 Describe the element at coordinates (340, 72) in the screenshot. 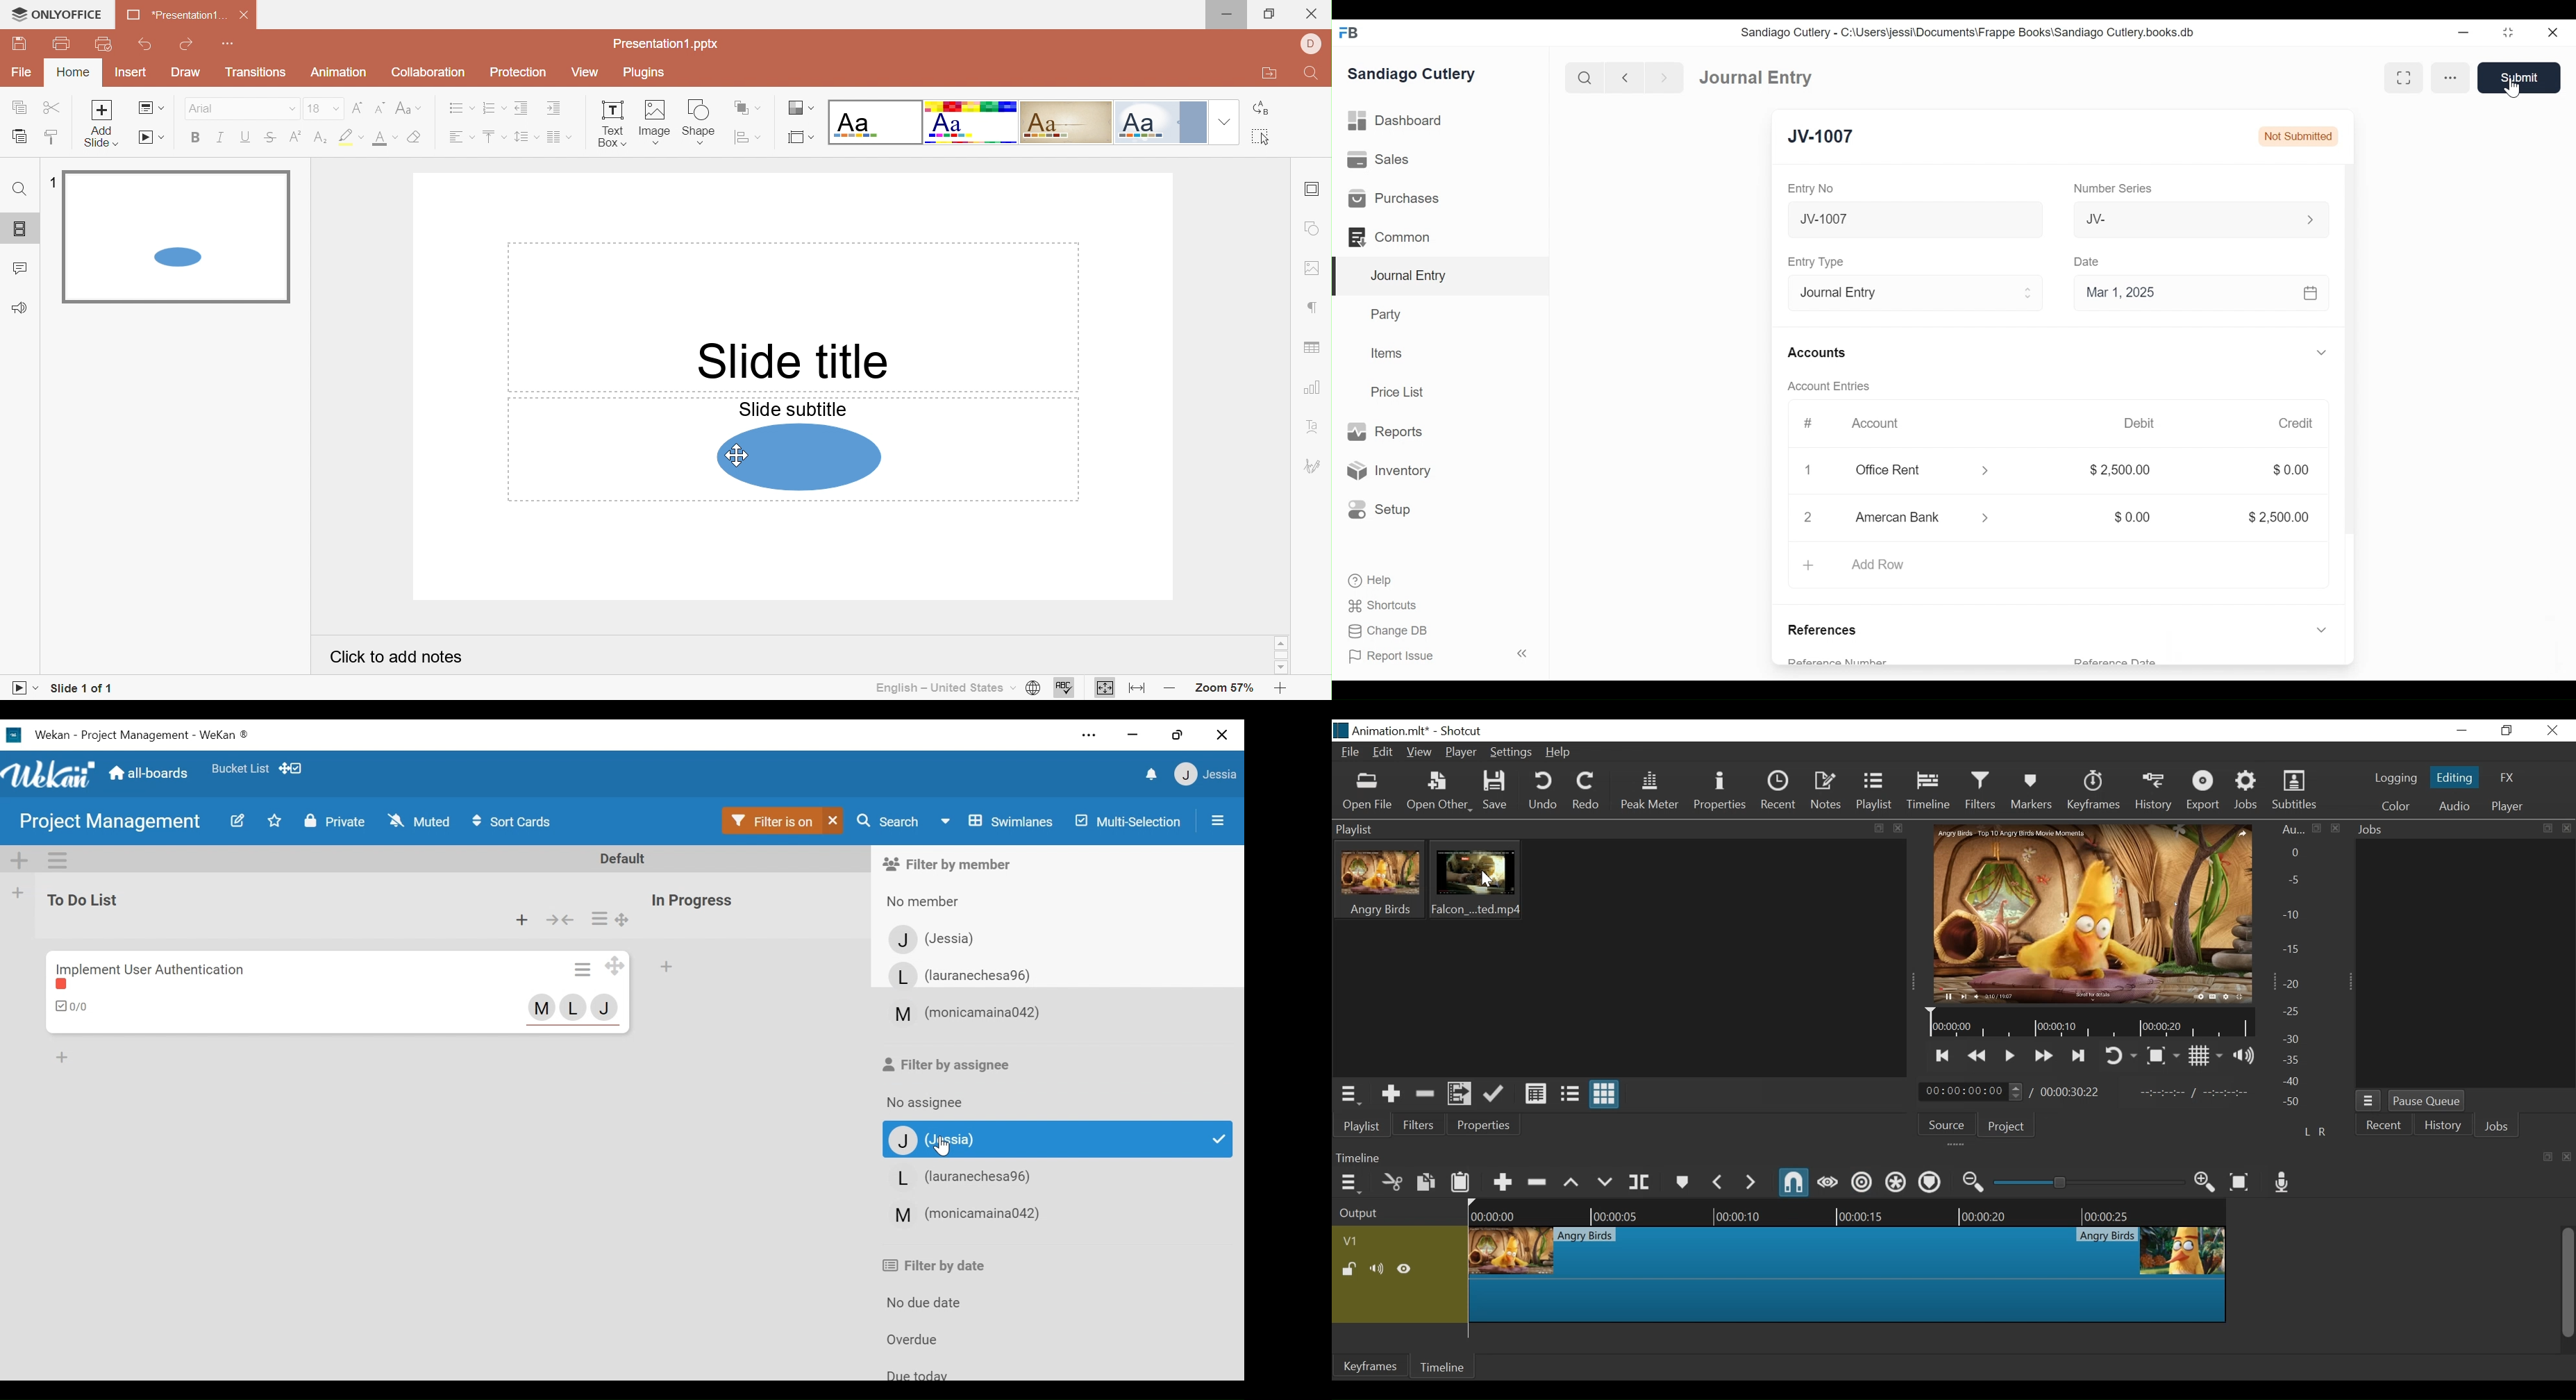

I see `Animation` at that location.